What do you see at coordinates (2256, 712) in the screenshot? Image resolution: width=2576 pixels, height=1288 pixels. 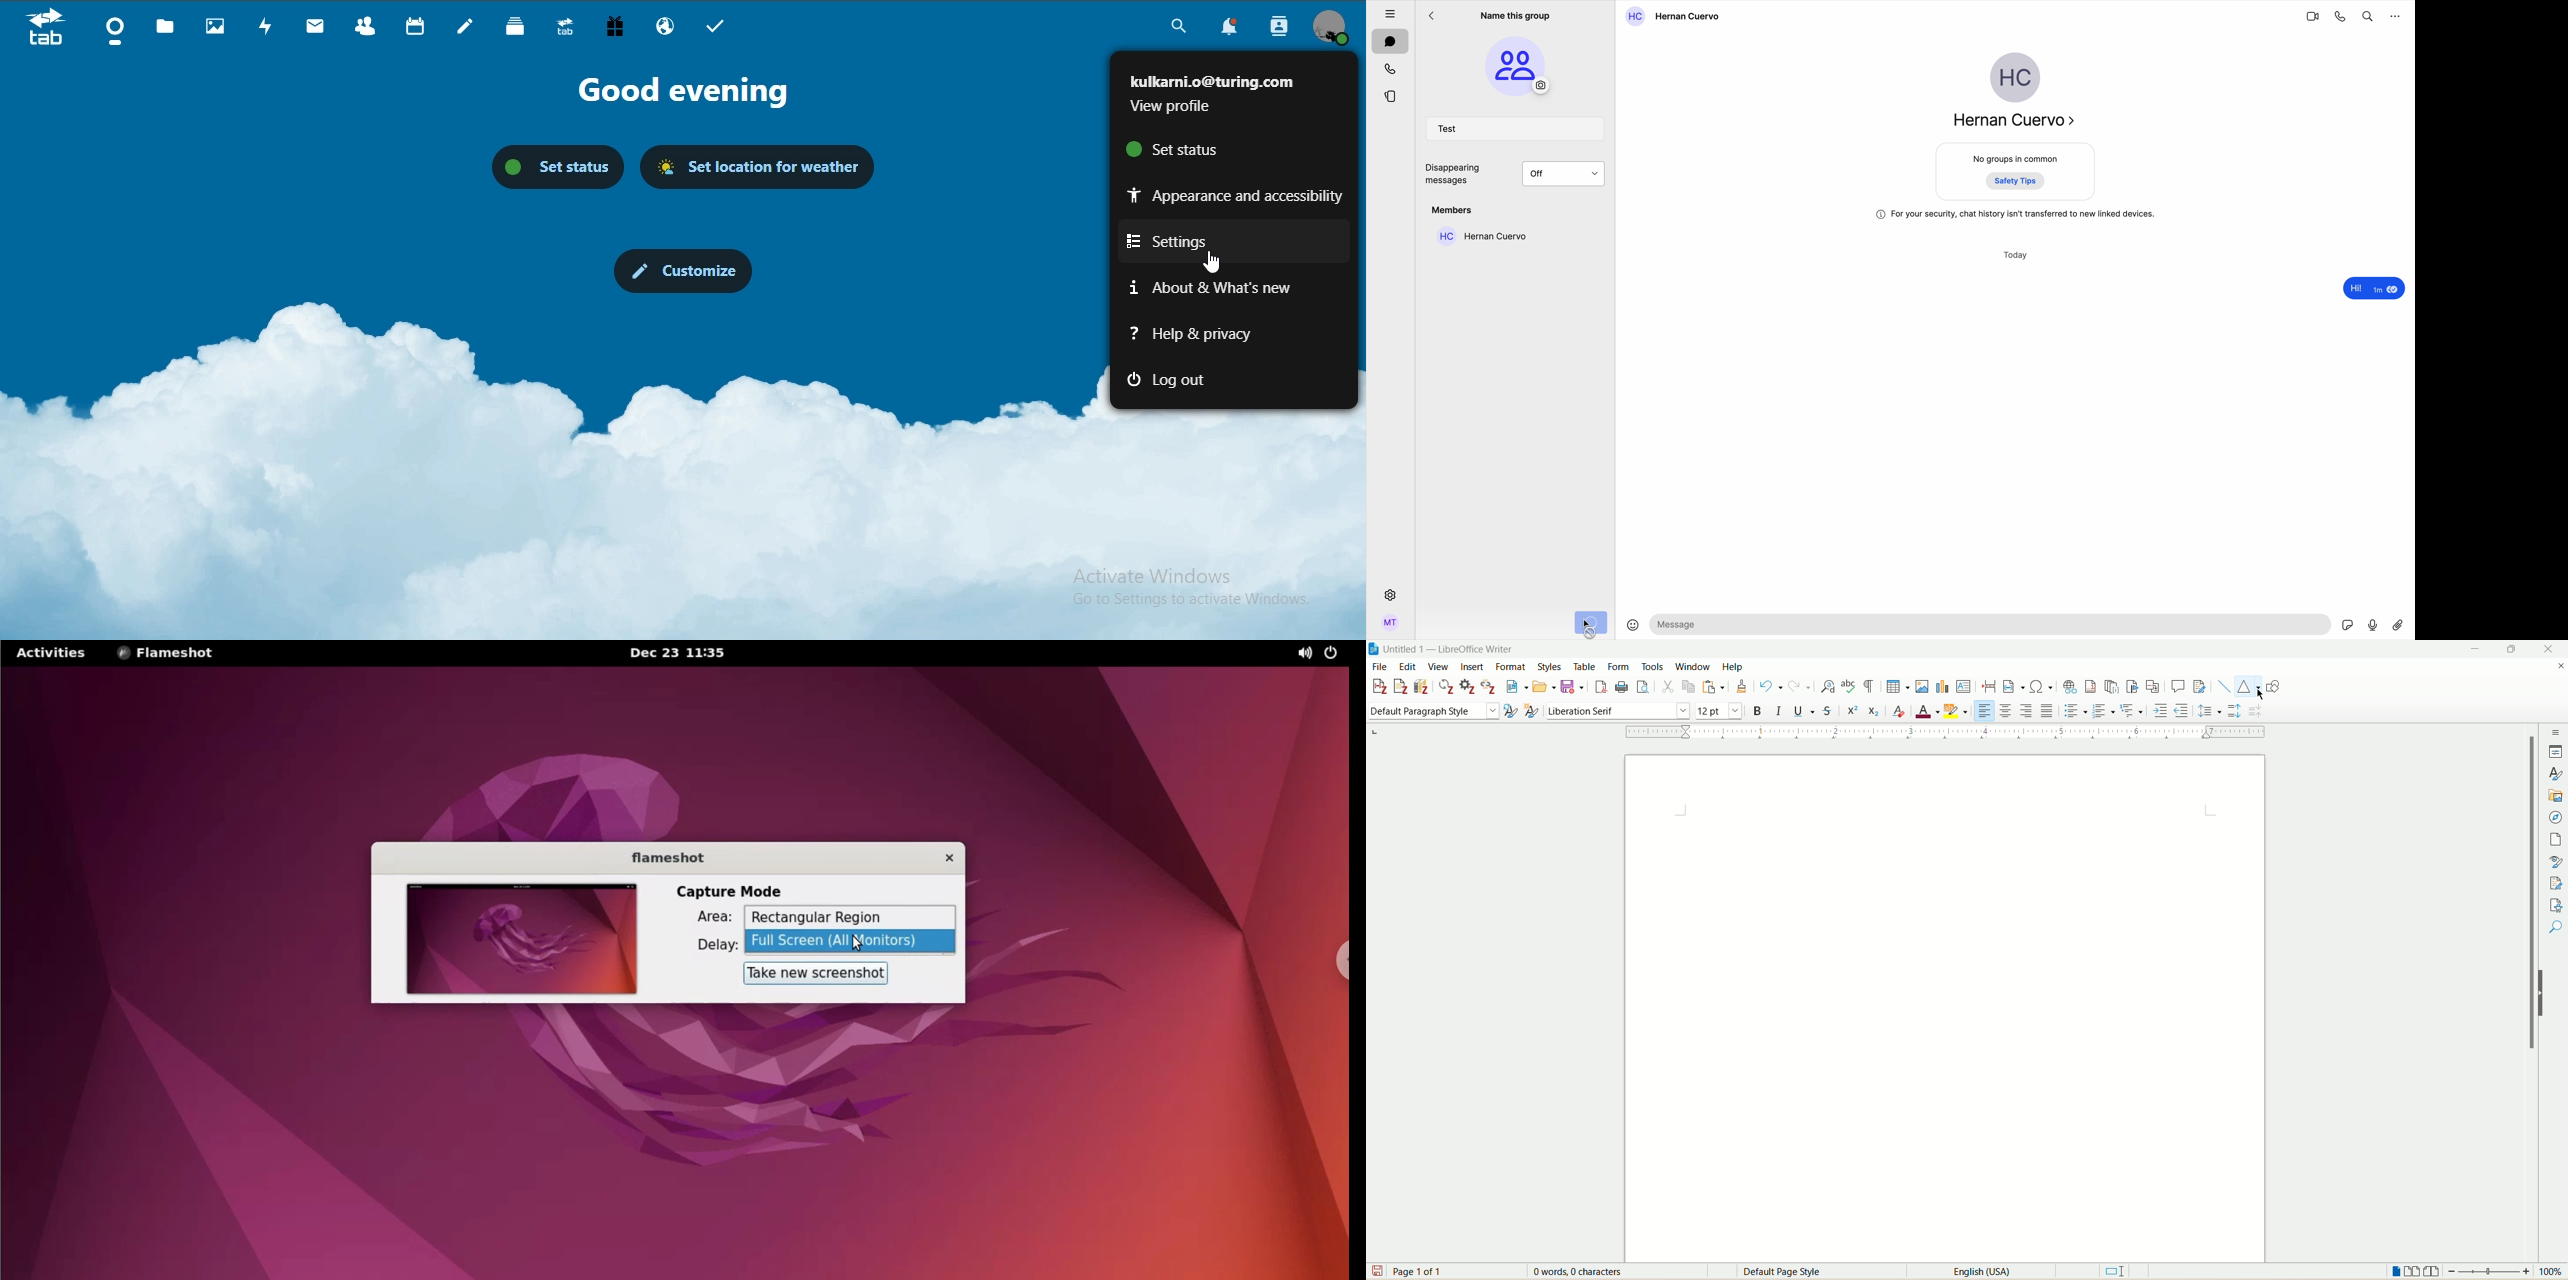 I see `decrease paragraph spacing` at bounding box center [2256, 712].